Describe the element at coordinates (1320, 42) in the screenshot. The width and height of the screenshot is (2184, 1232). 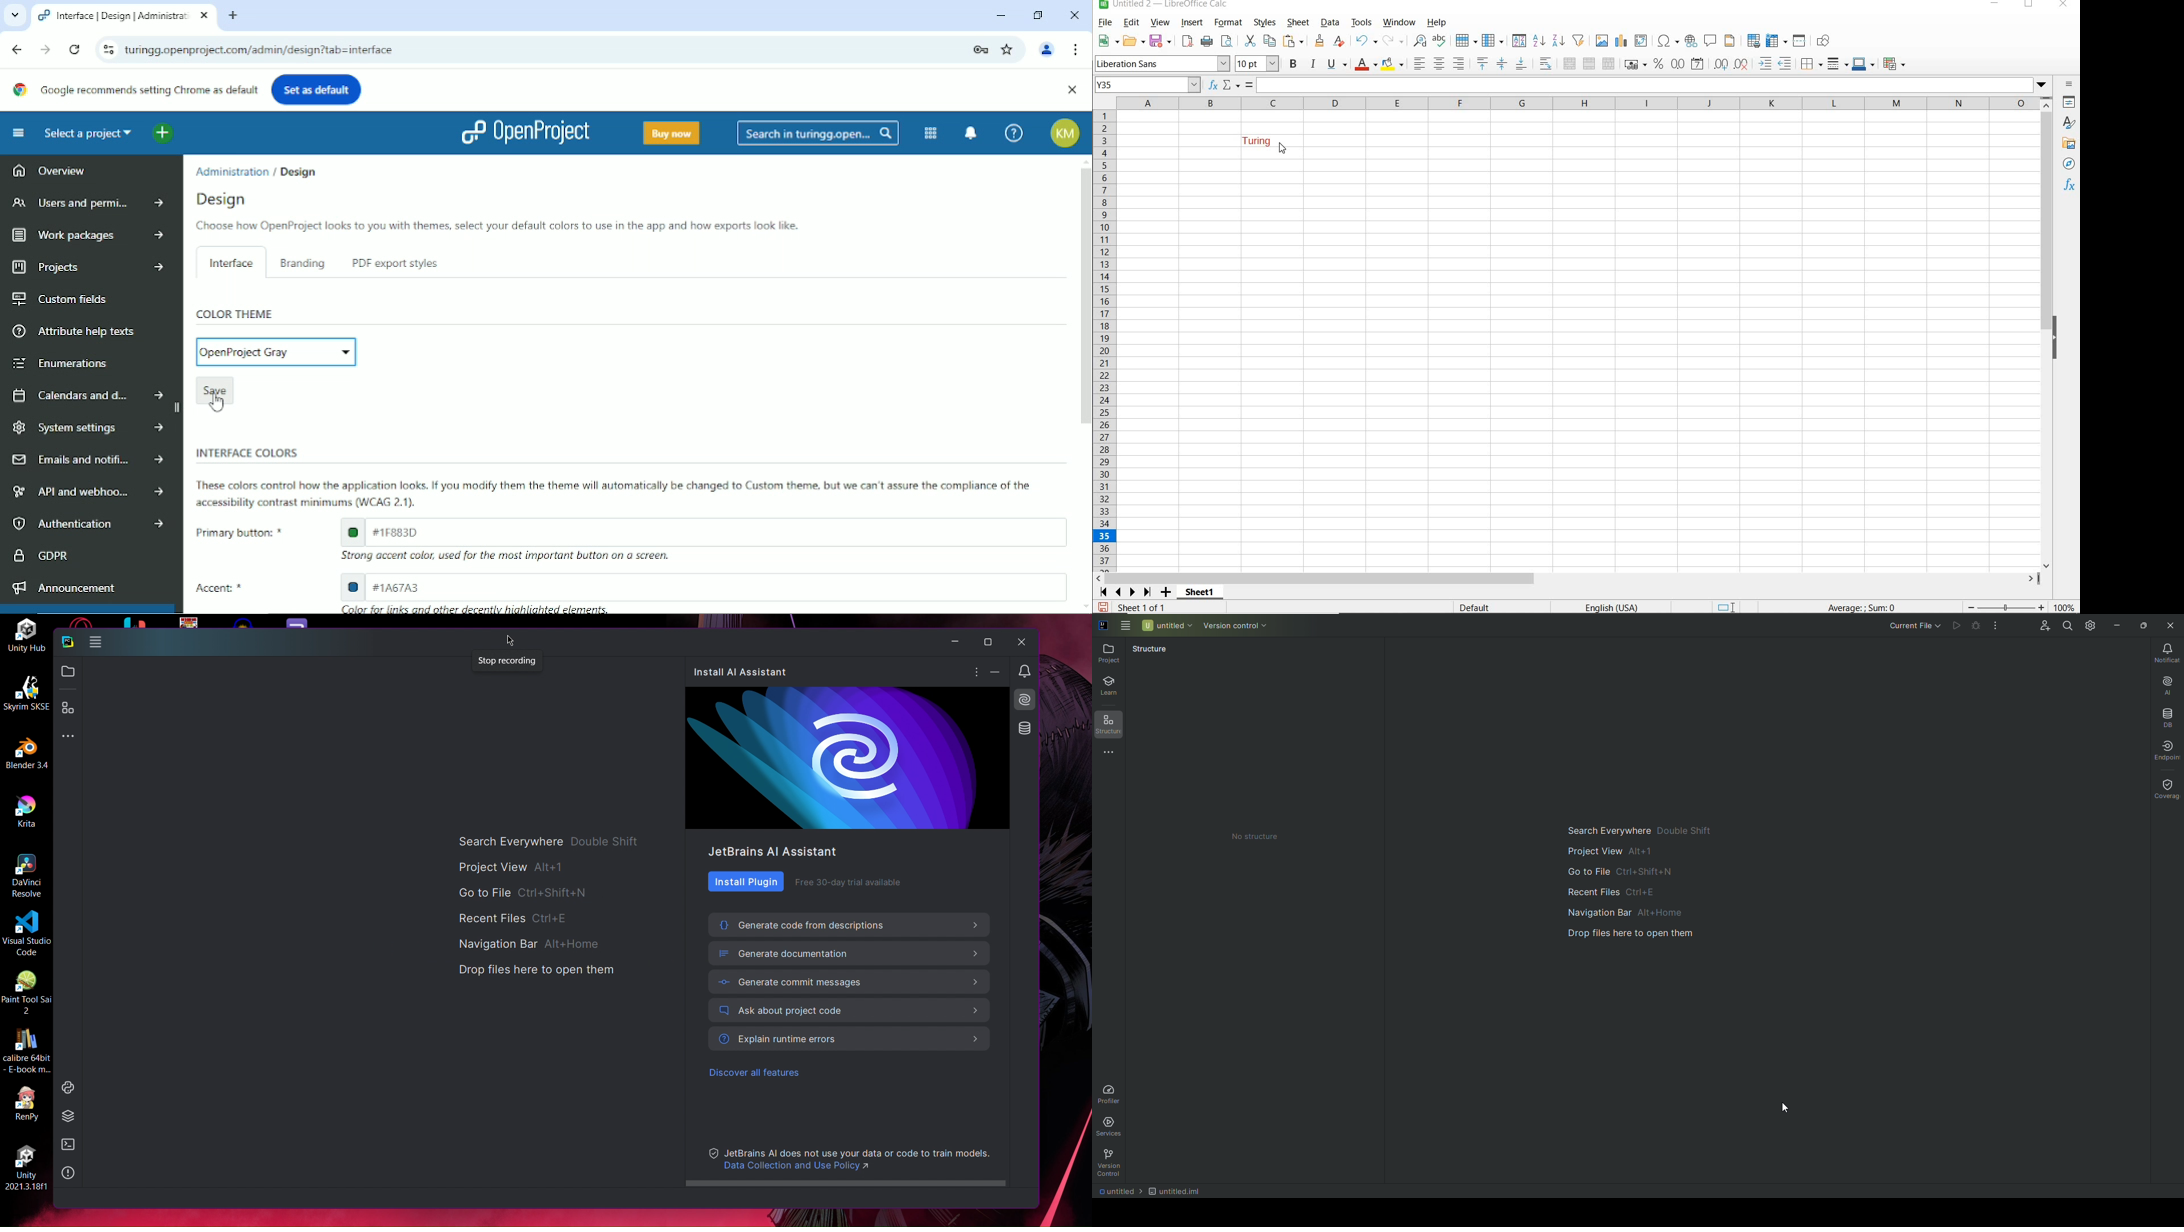
I see `CLEAR FORMATTING` at that location.